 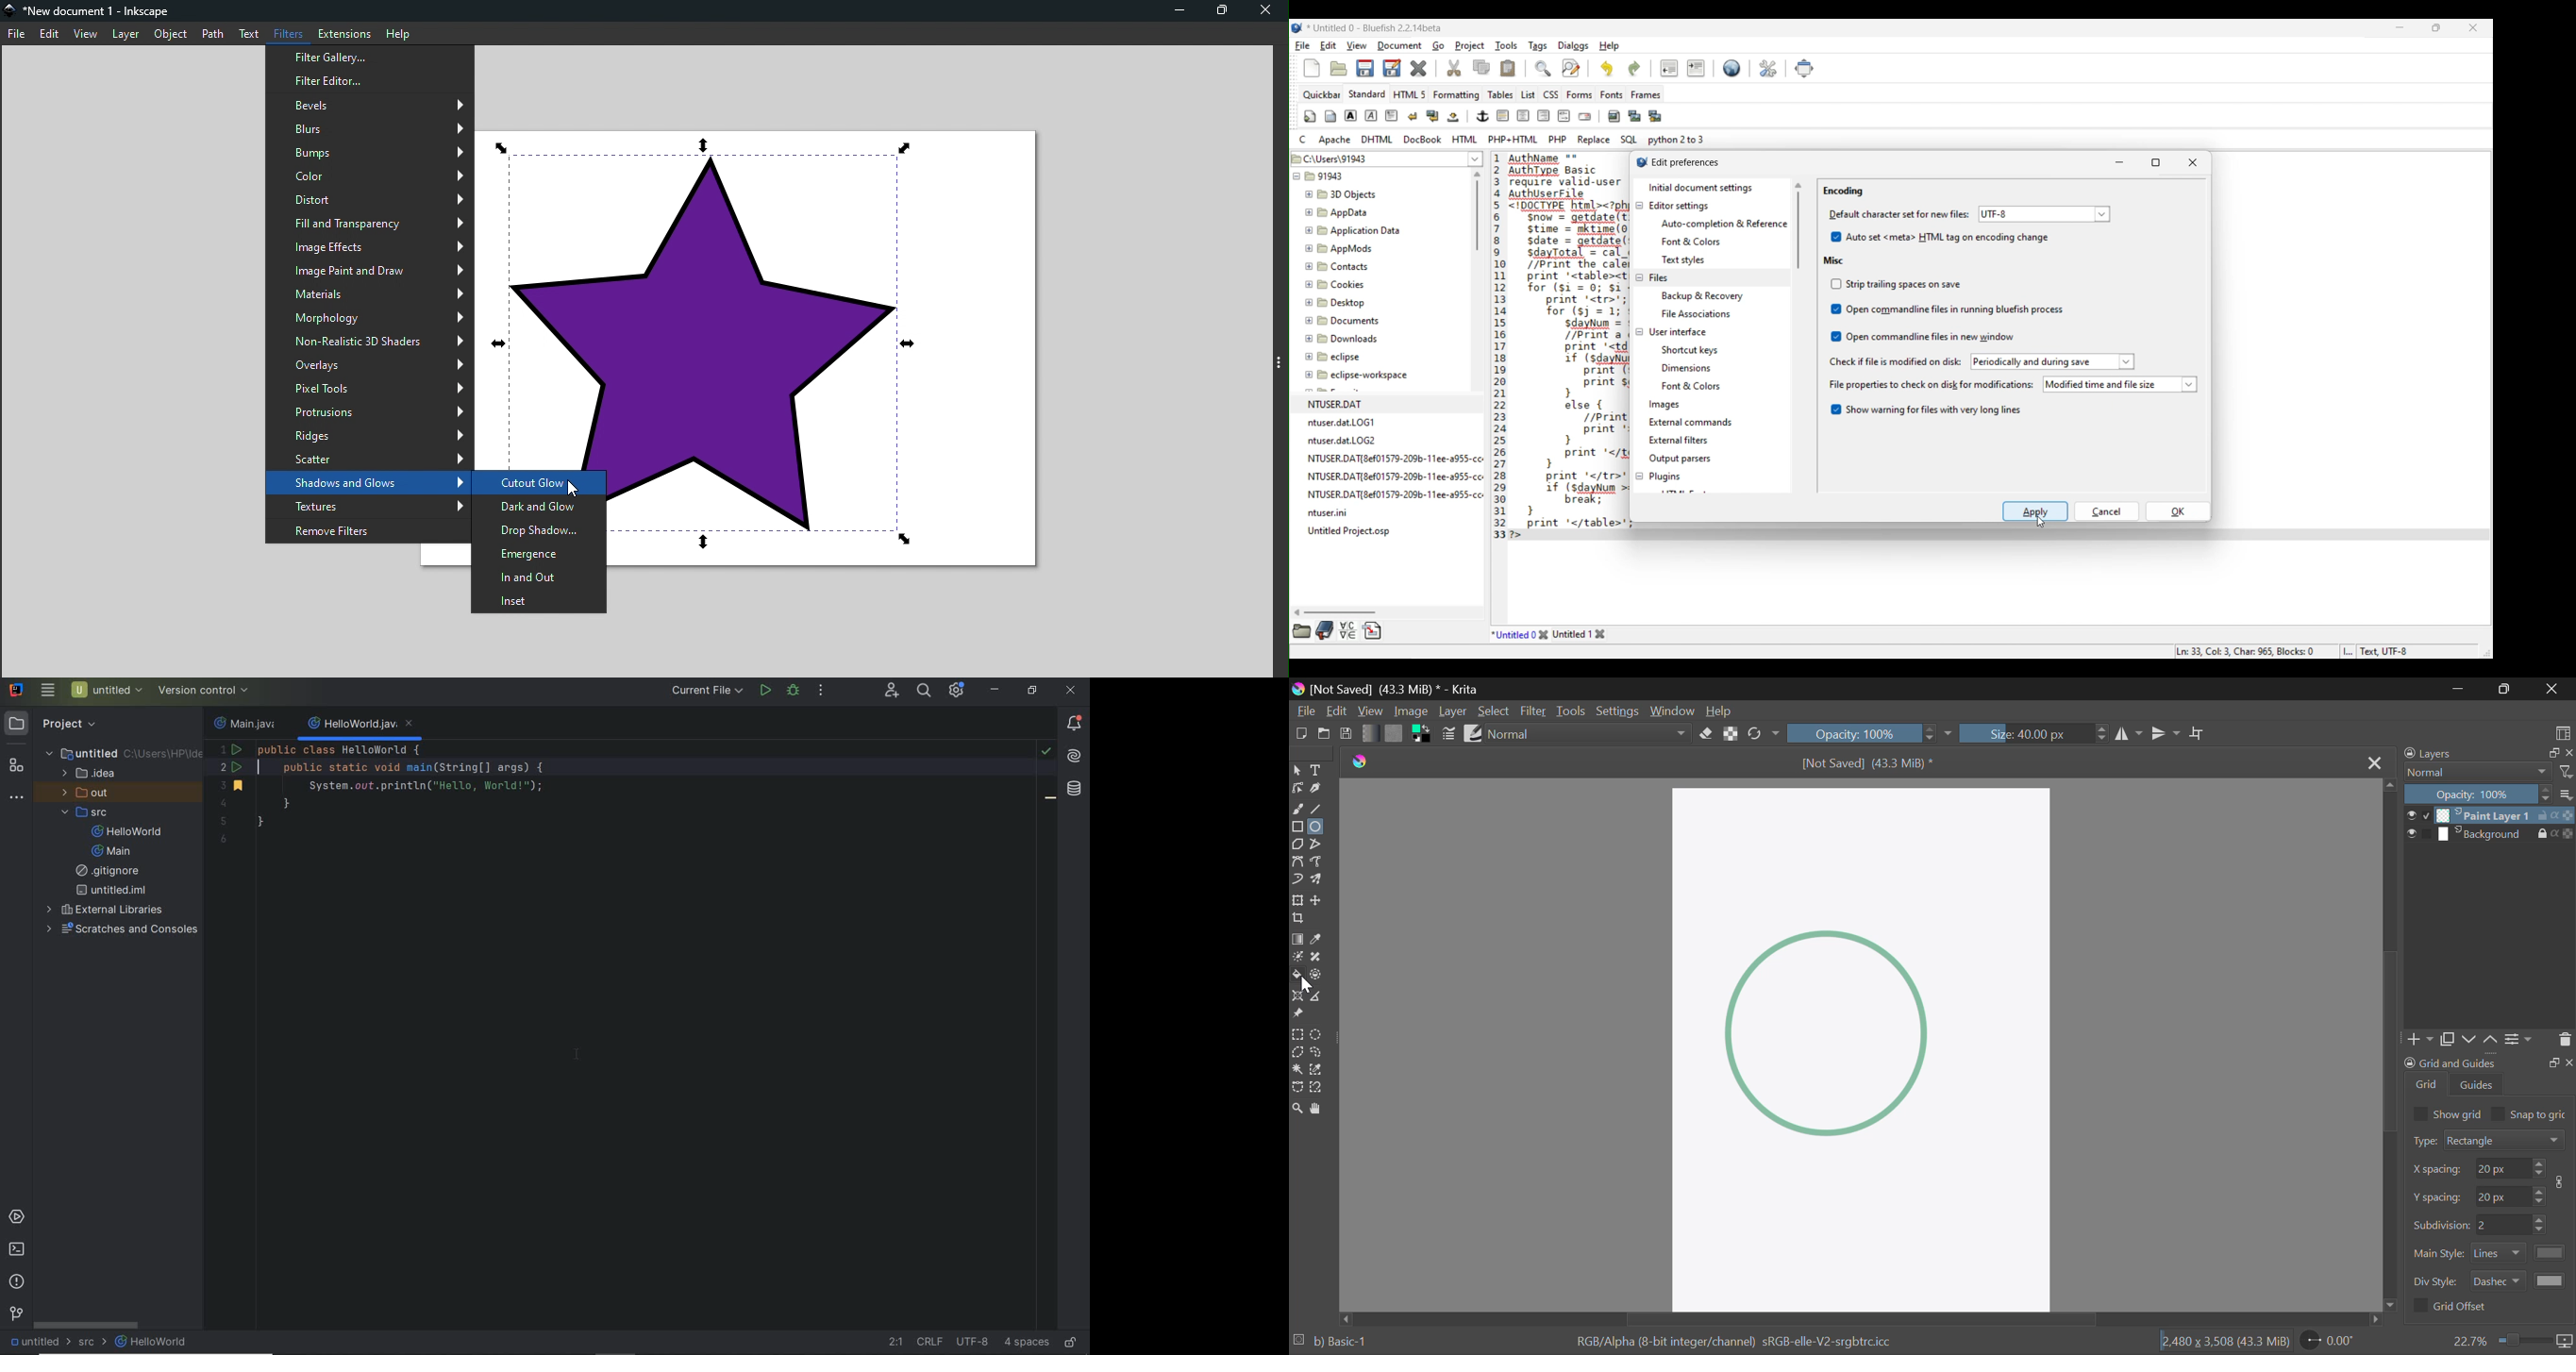 I want to click on File name, so click(x=90, y=11).